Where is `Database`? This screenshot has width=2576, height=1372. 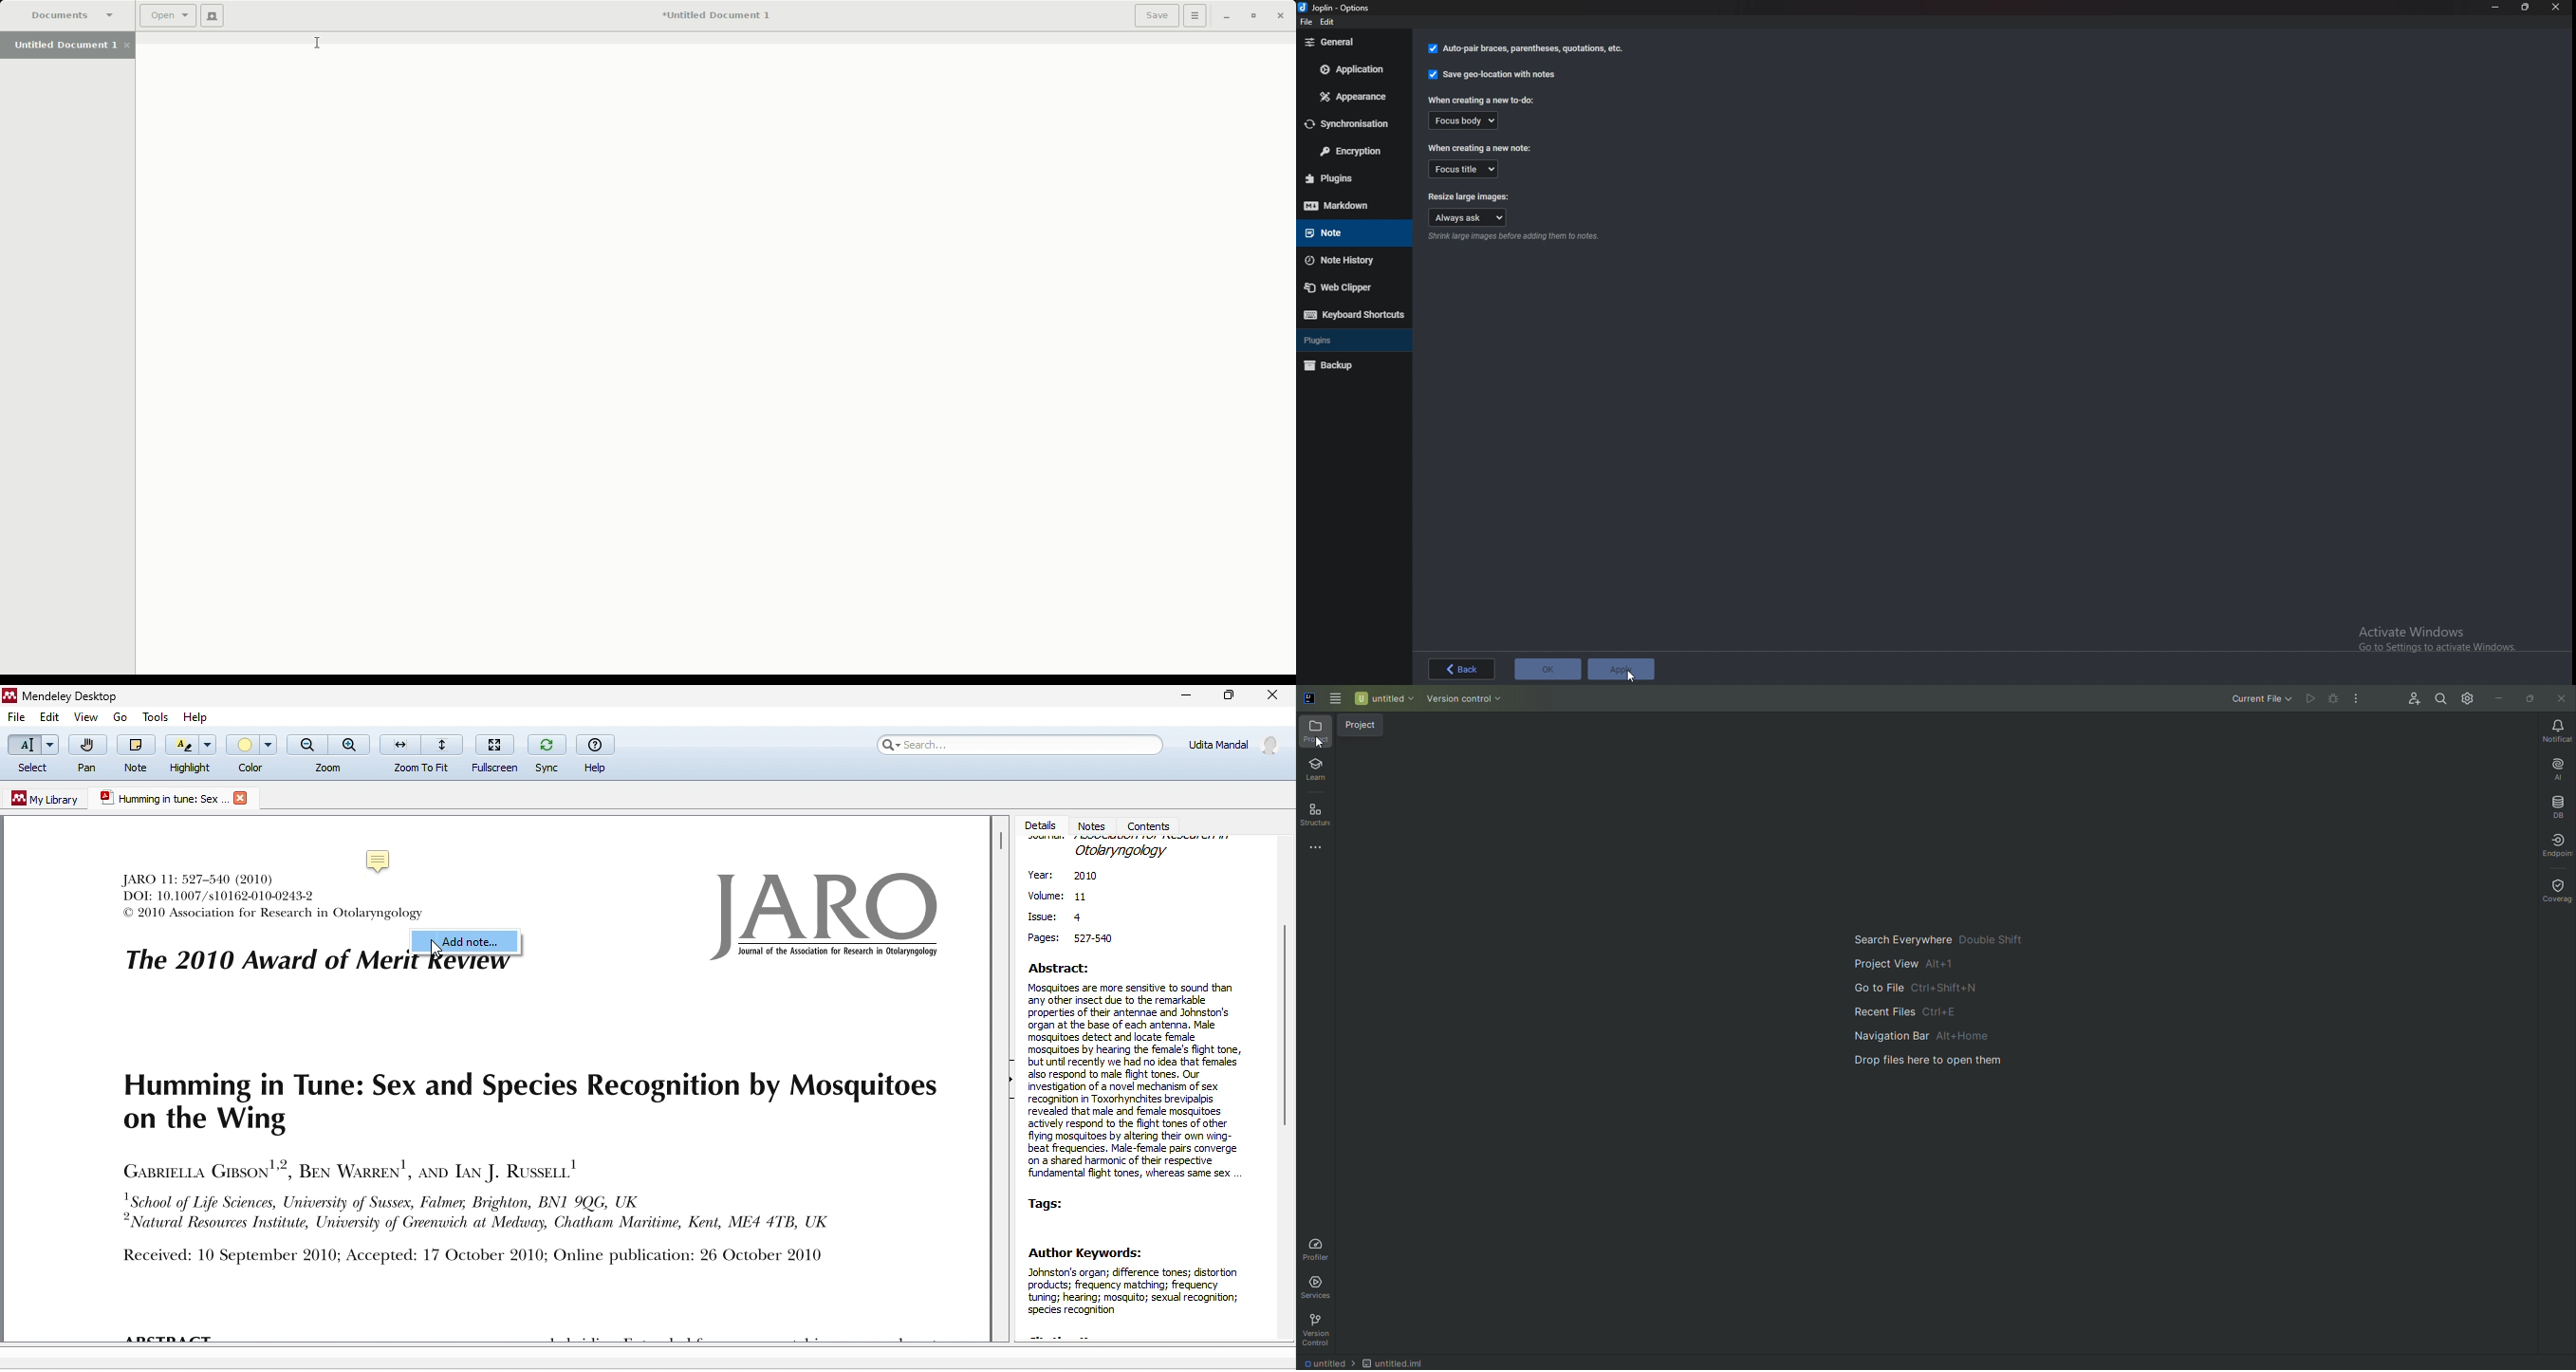 Database is located at coordinates (2559, 805).